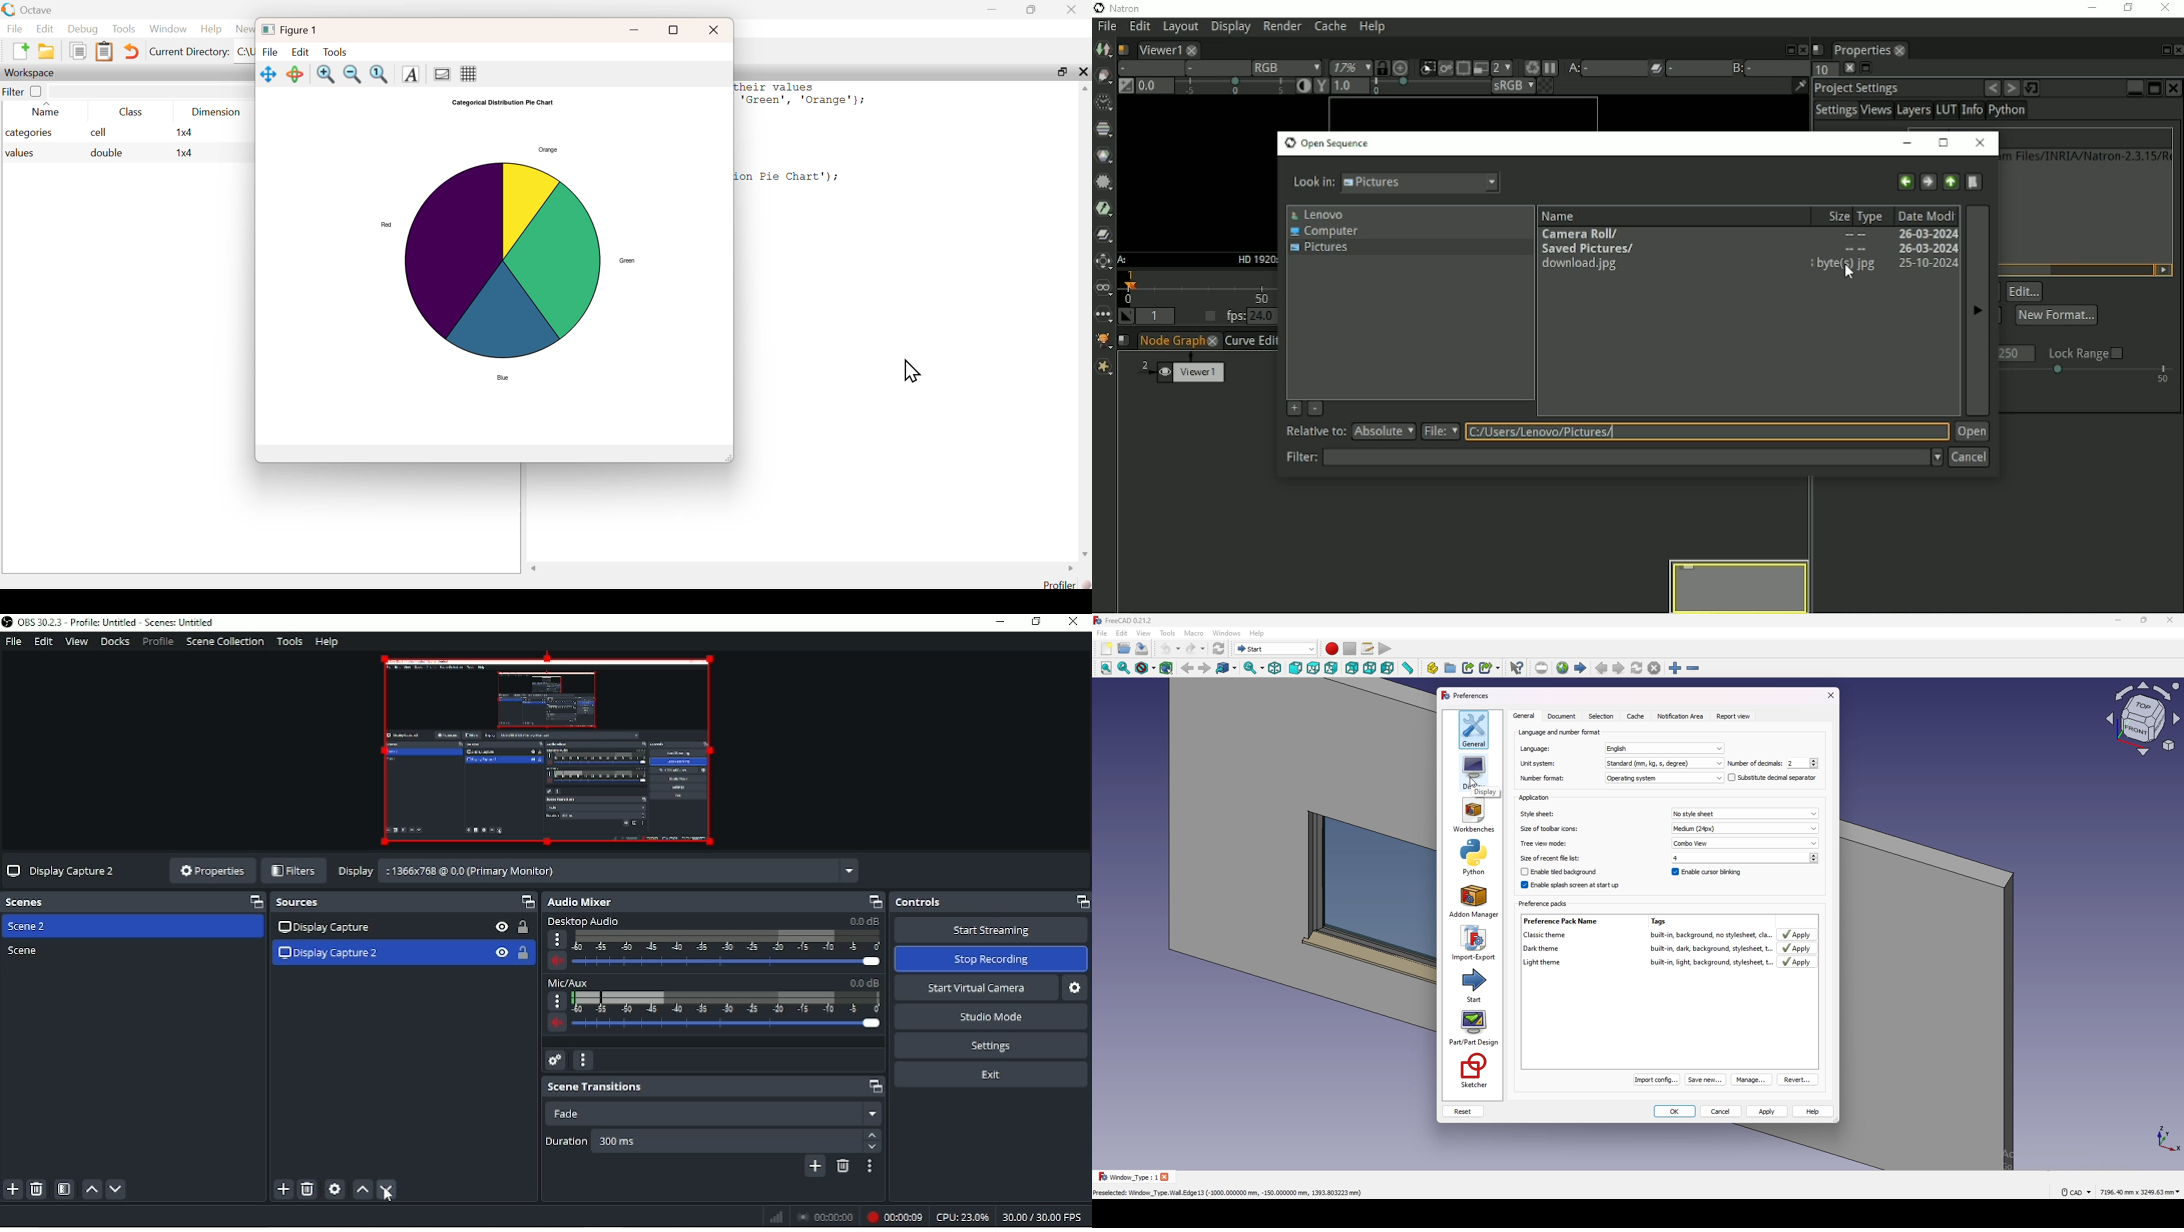  What do you see at coordinates (713, 901) in the screenshot?
I see `Audio Mixer` at bounding box center [713, 901].